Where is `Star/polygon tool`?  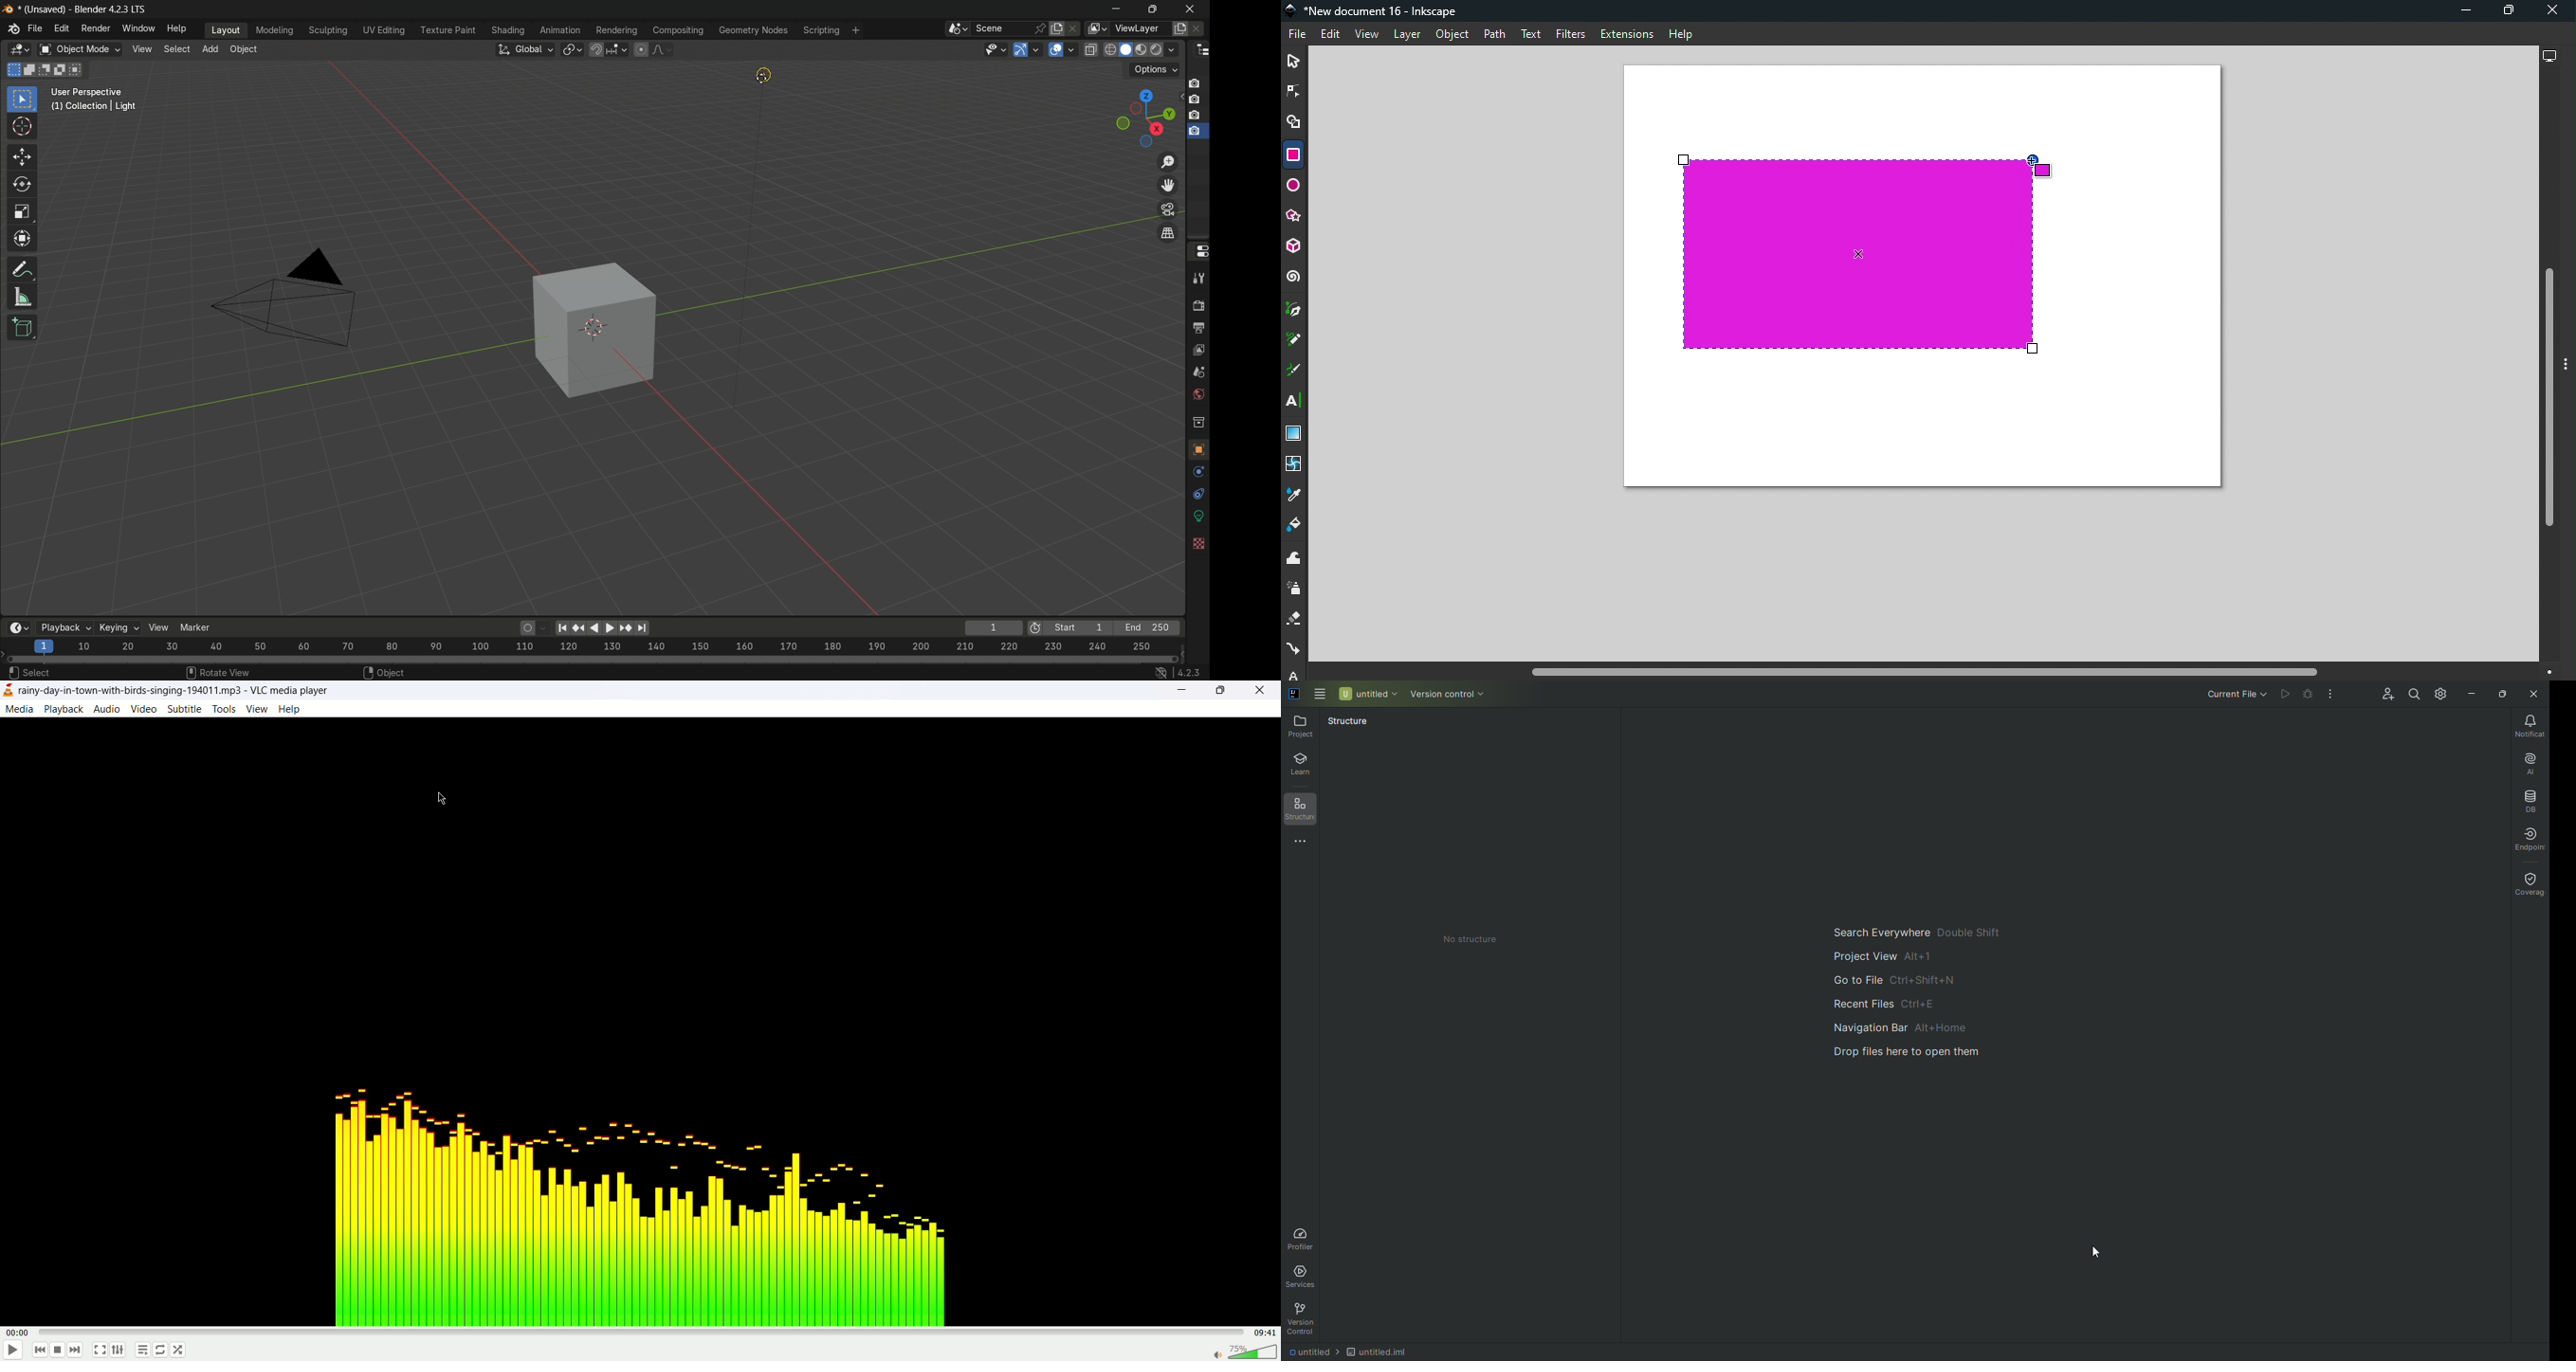 Star/polygon tool is located at coordinates (1295, 217).